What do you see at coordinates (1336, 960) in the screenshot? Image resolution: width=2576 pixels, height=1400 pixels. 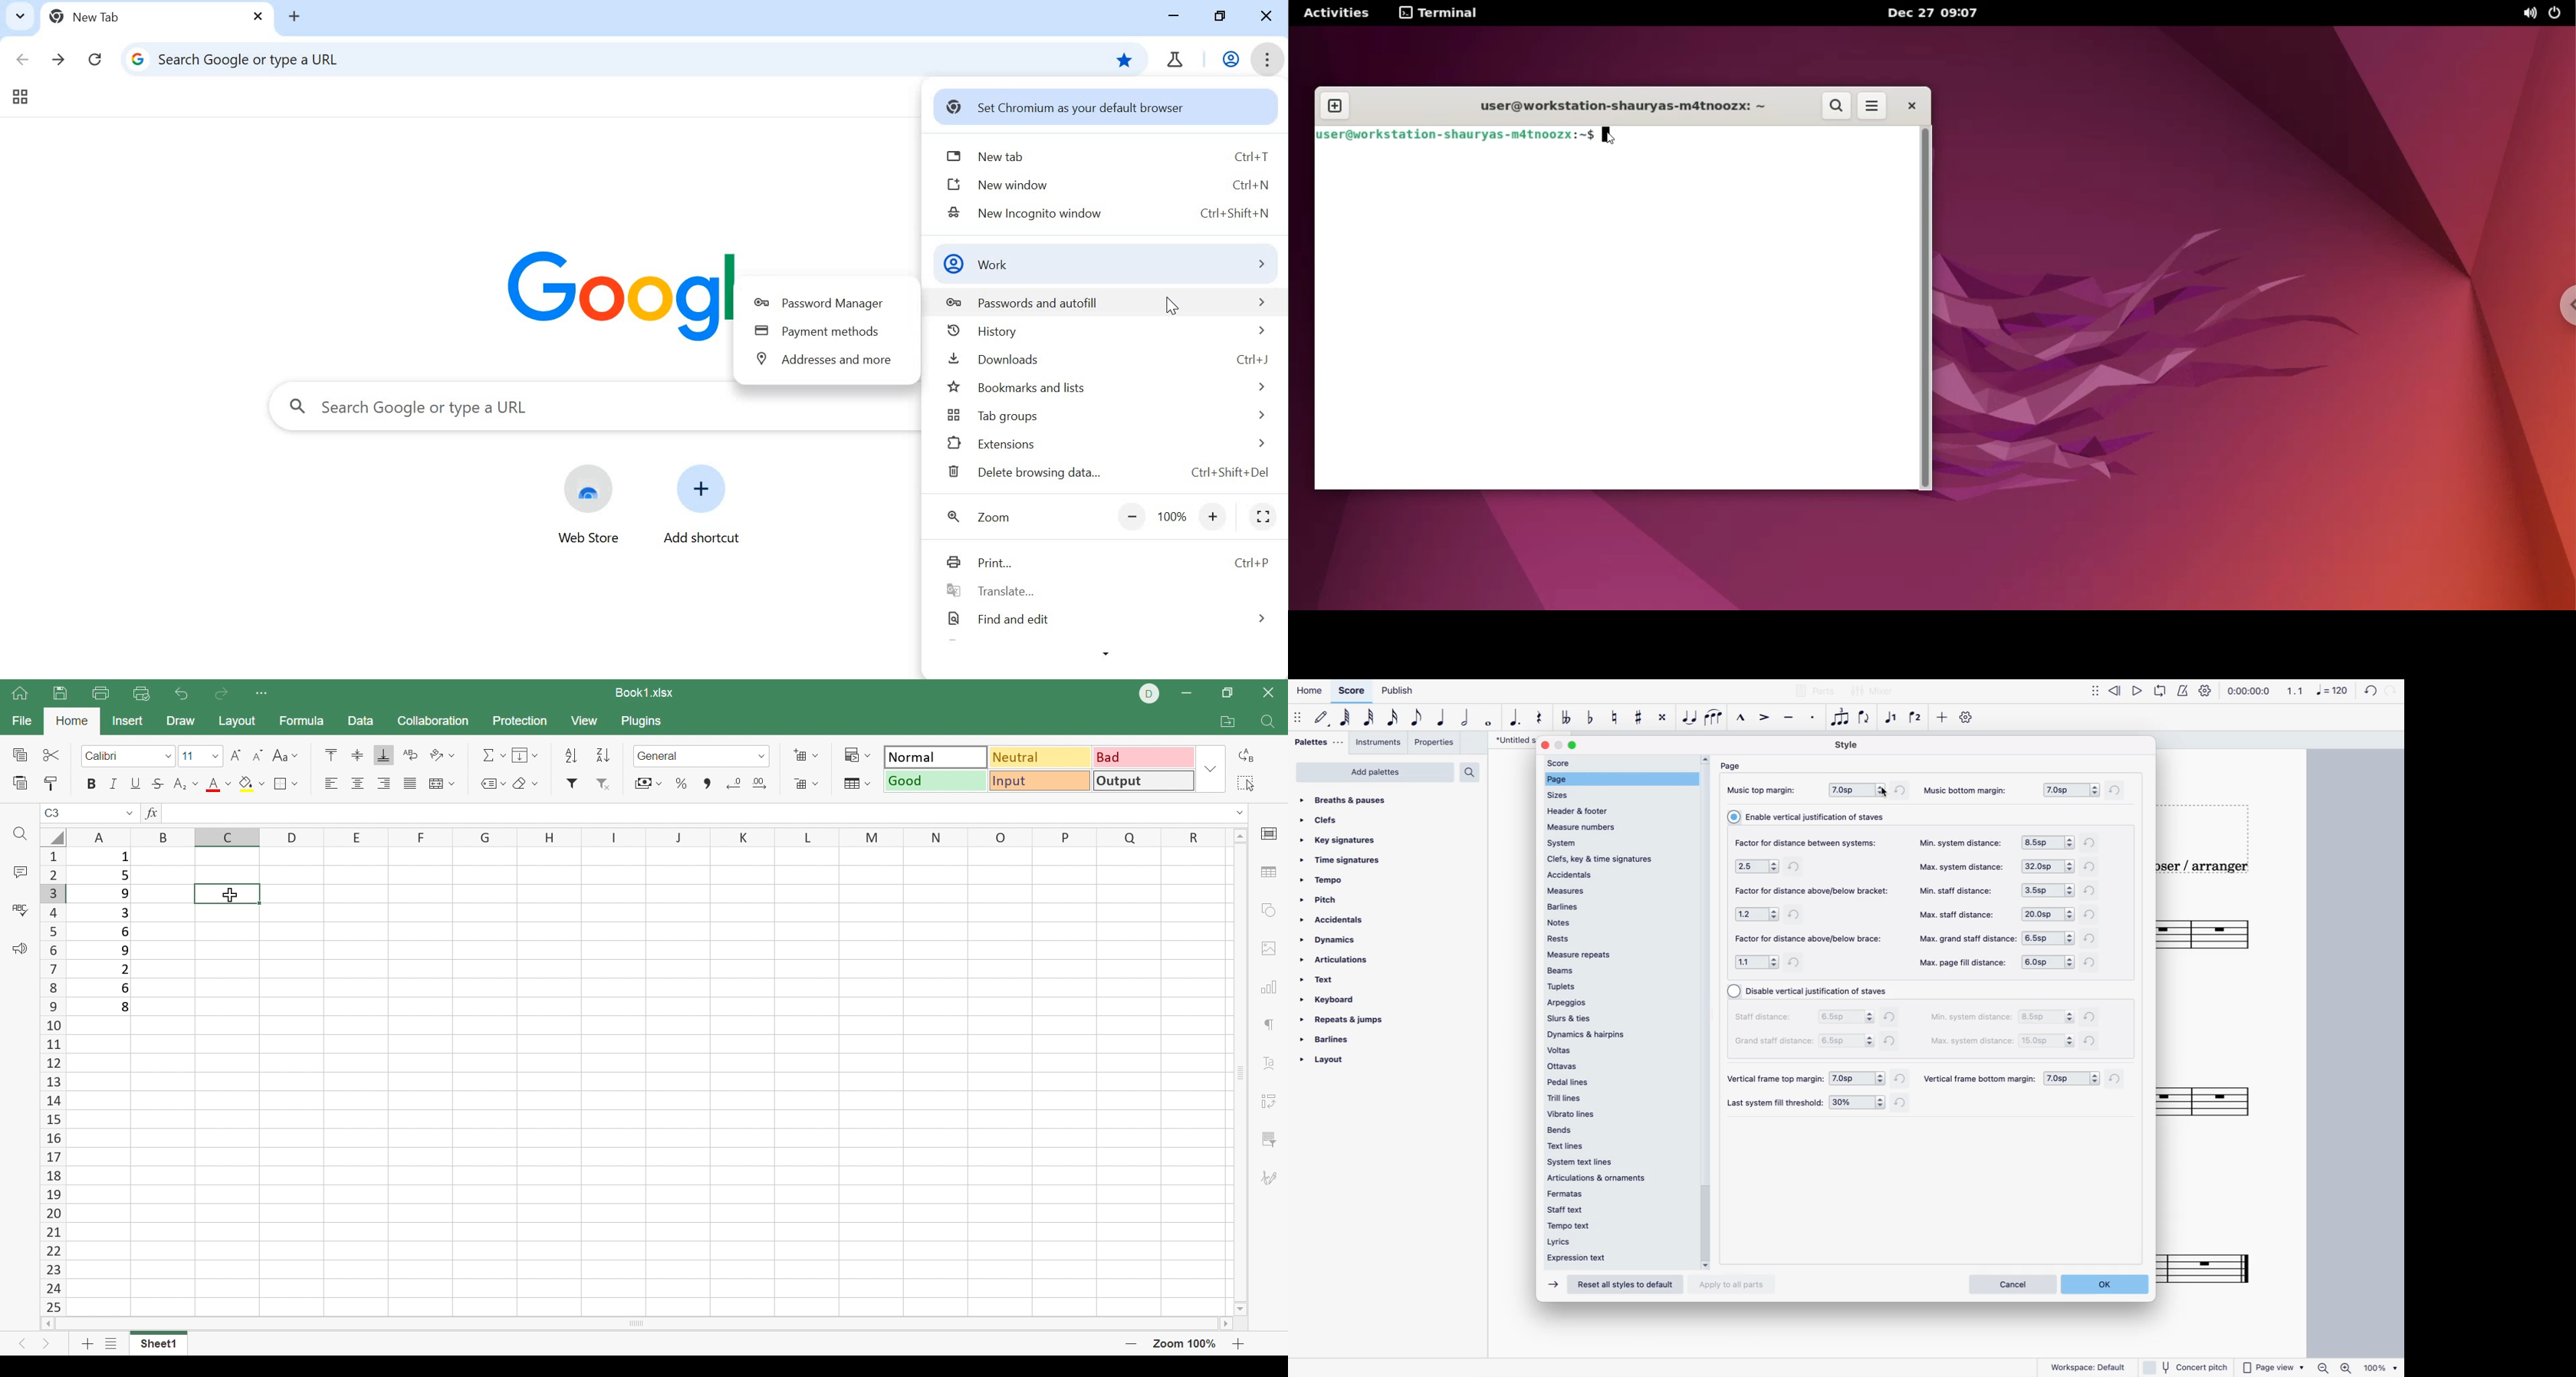 I see `articulations` at bounding box center [1336, 960].